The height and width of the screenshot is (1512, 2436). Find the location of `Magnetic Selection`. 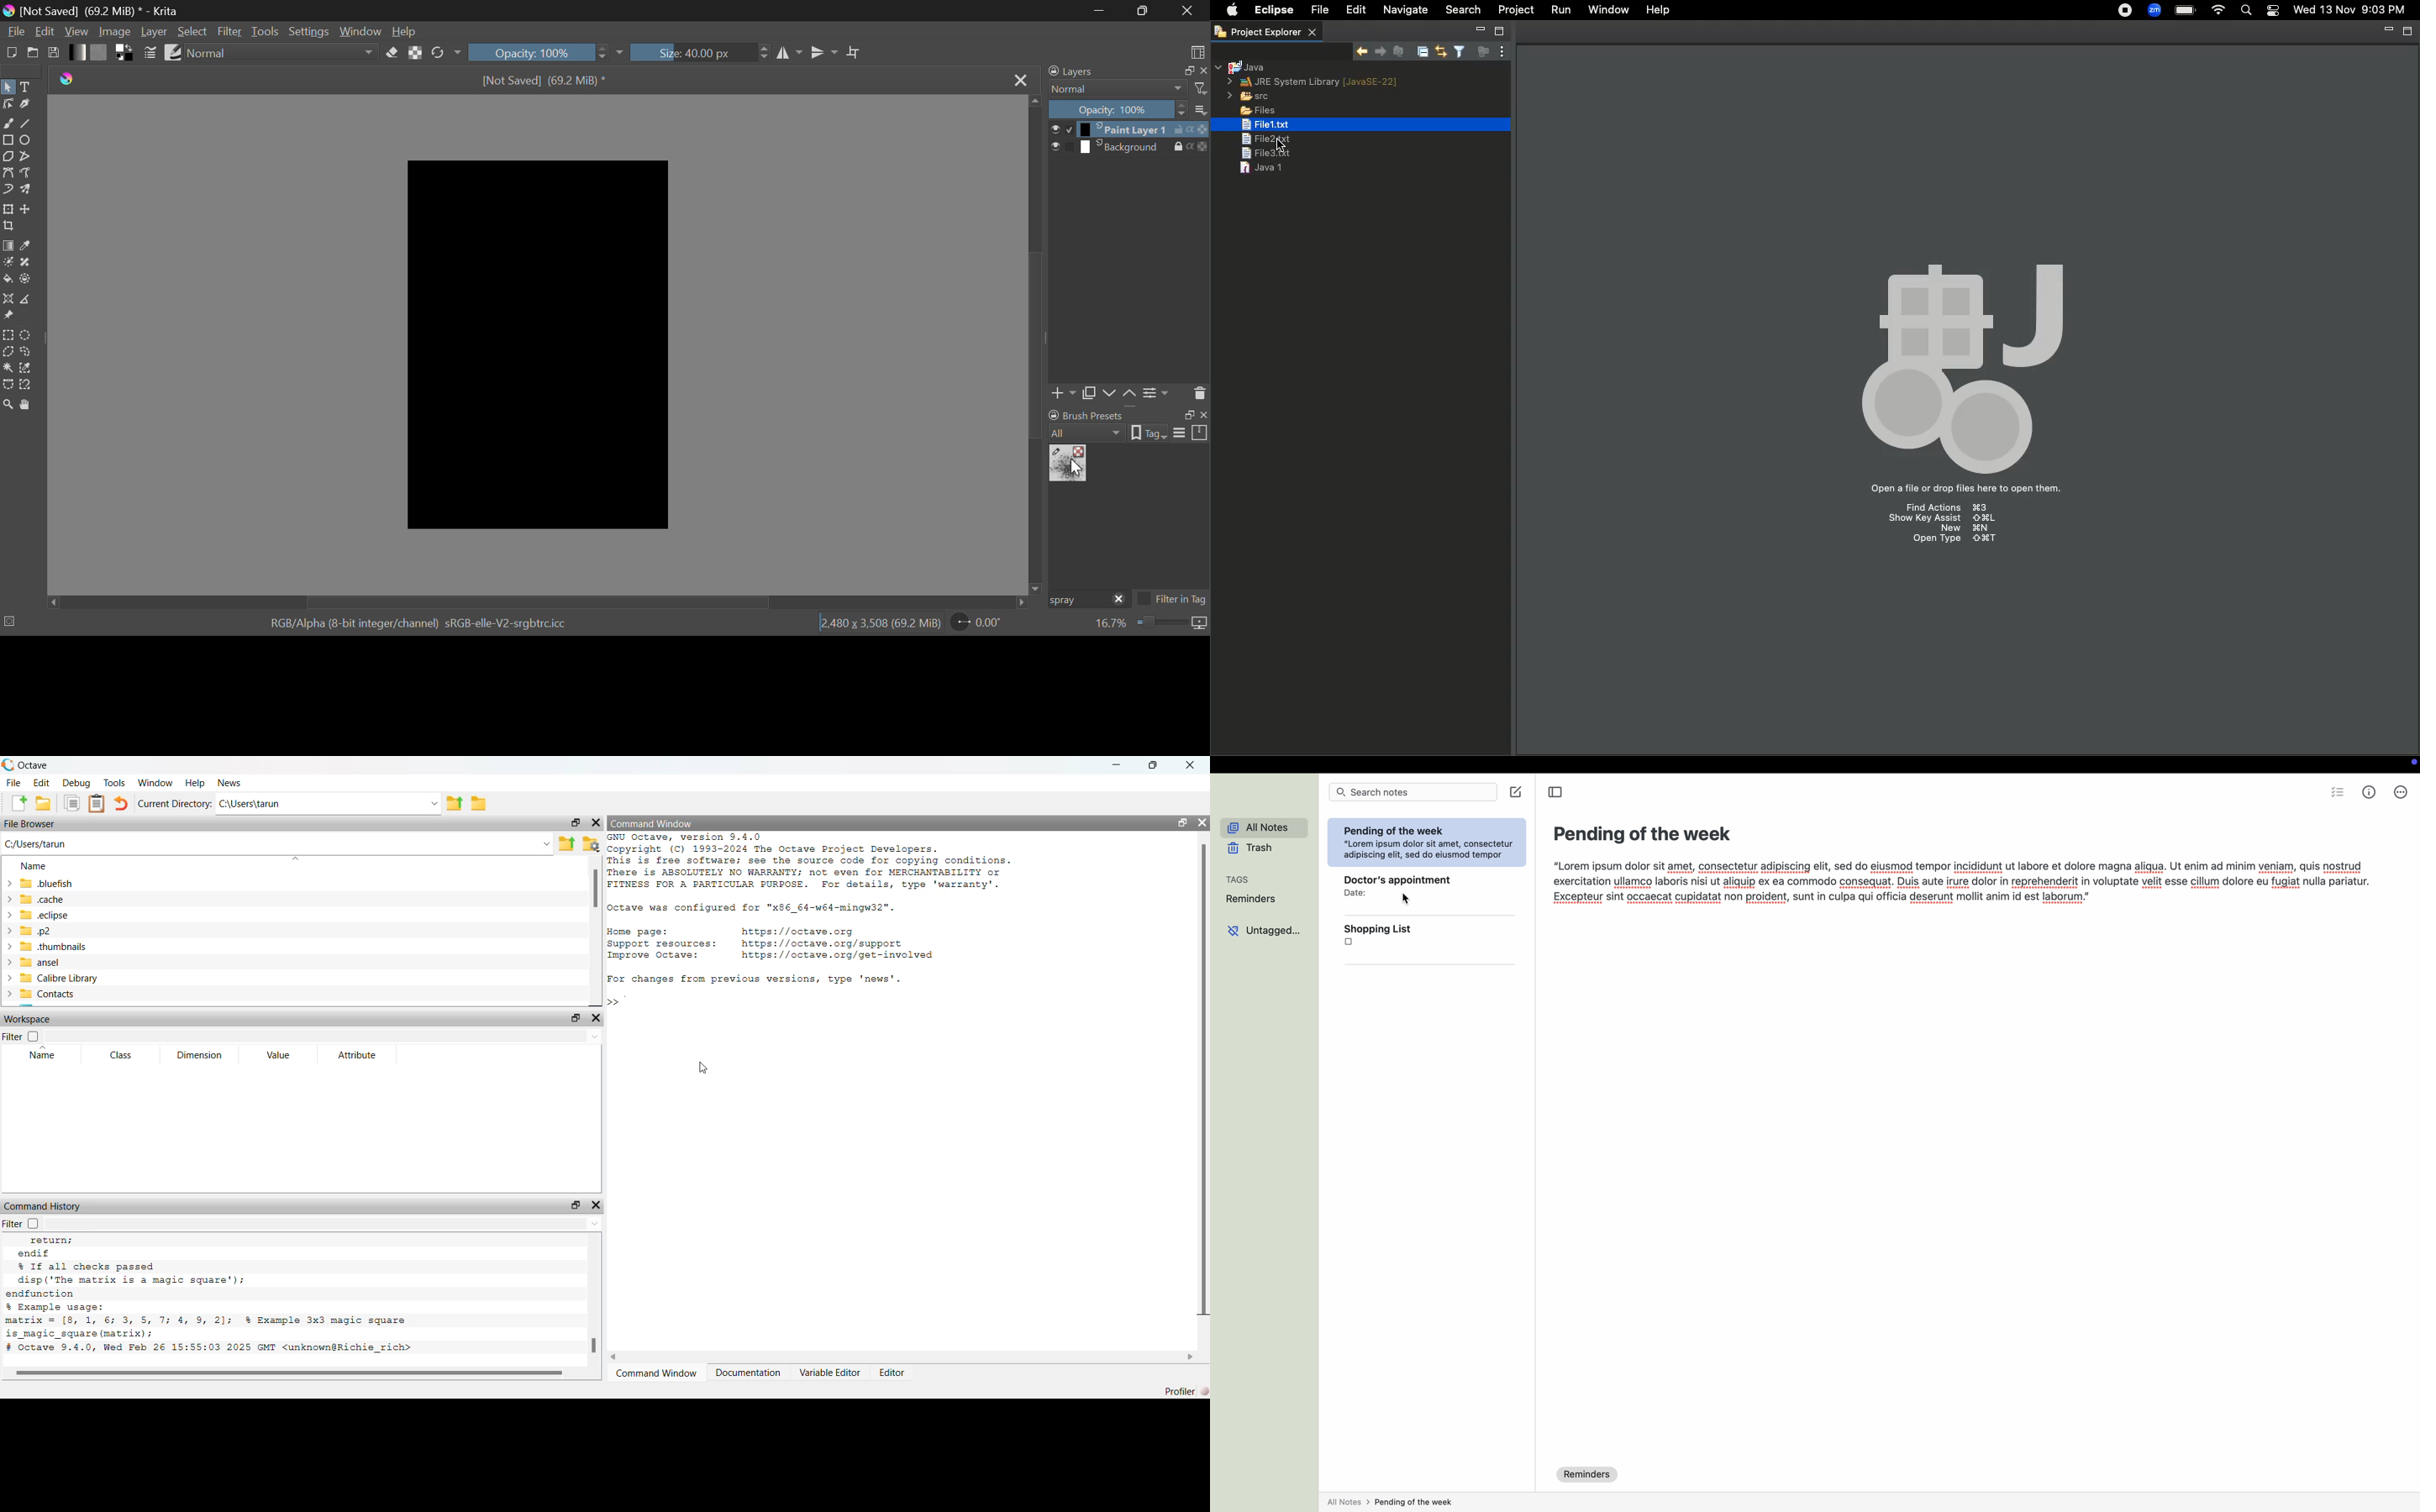

Magnetic Selection is located at coordinates (30, 386).